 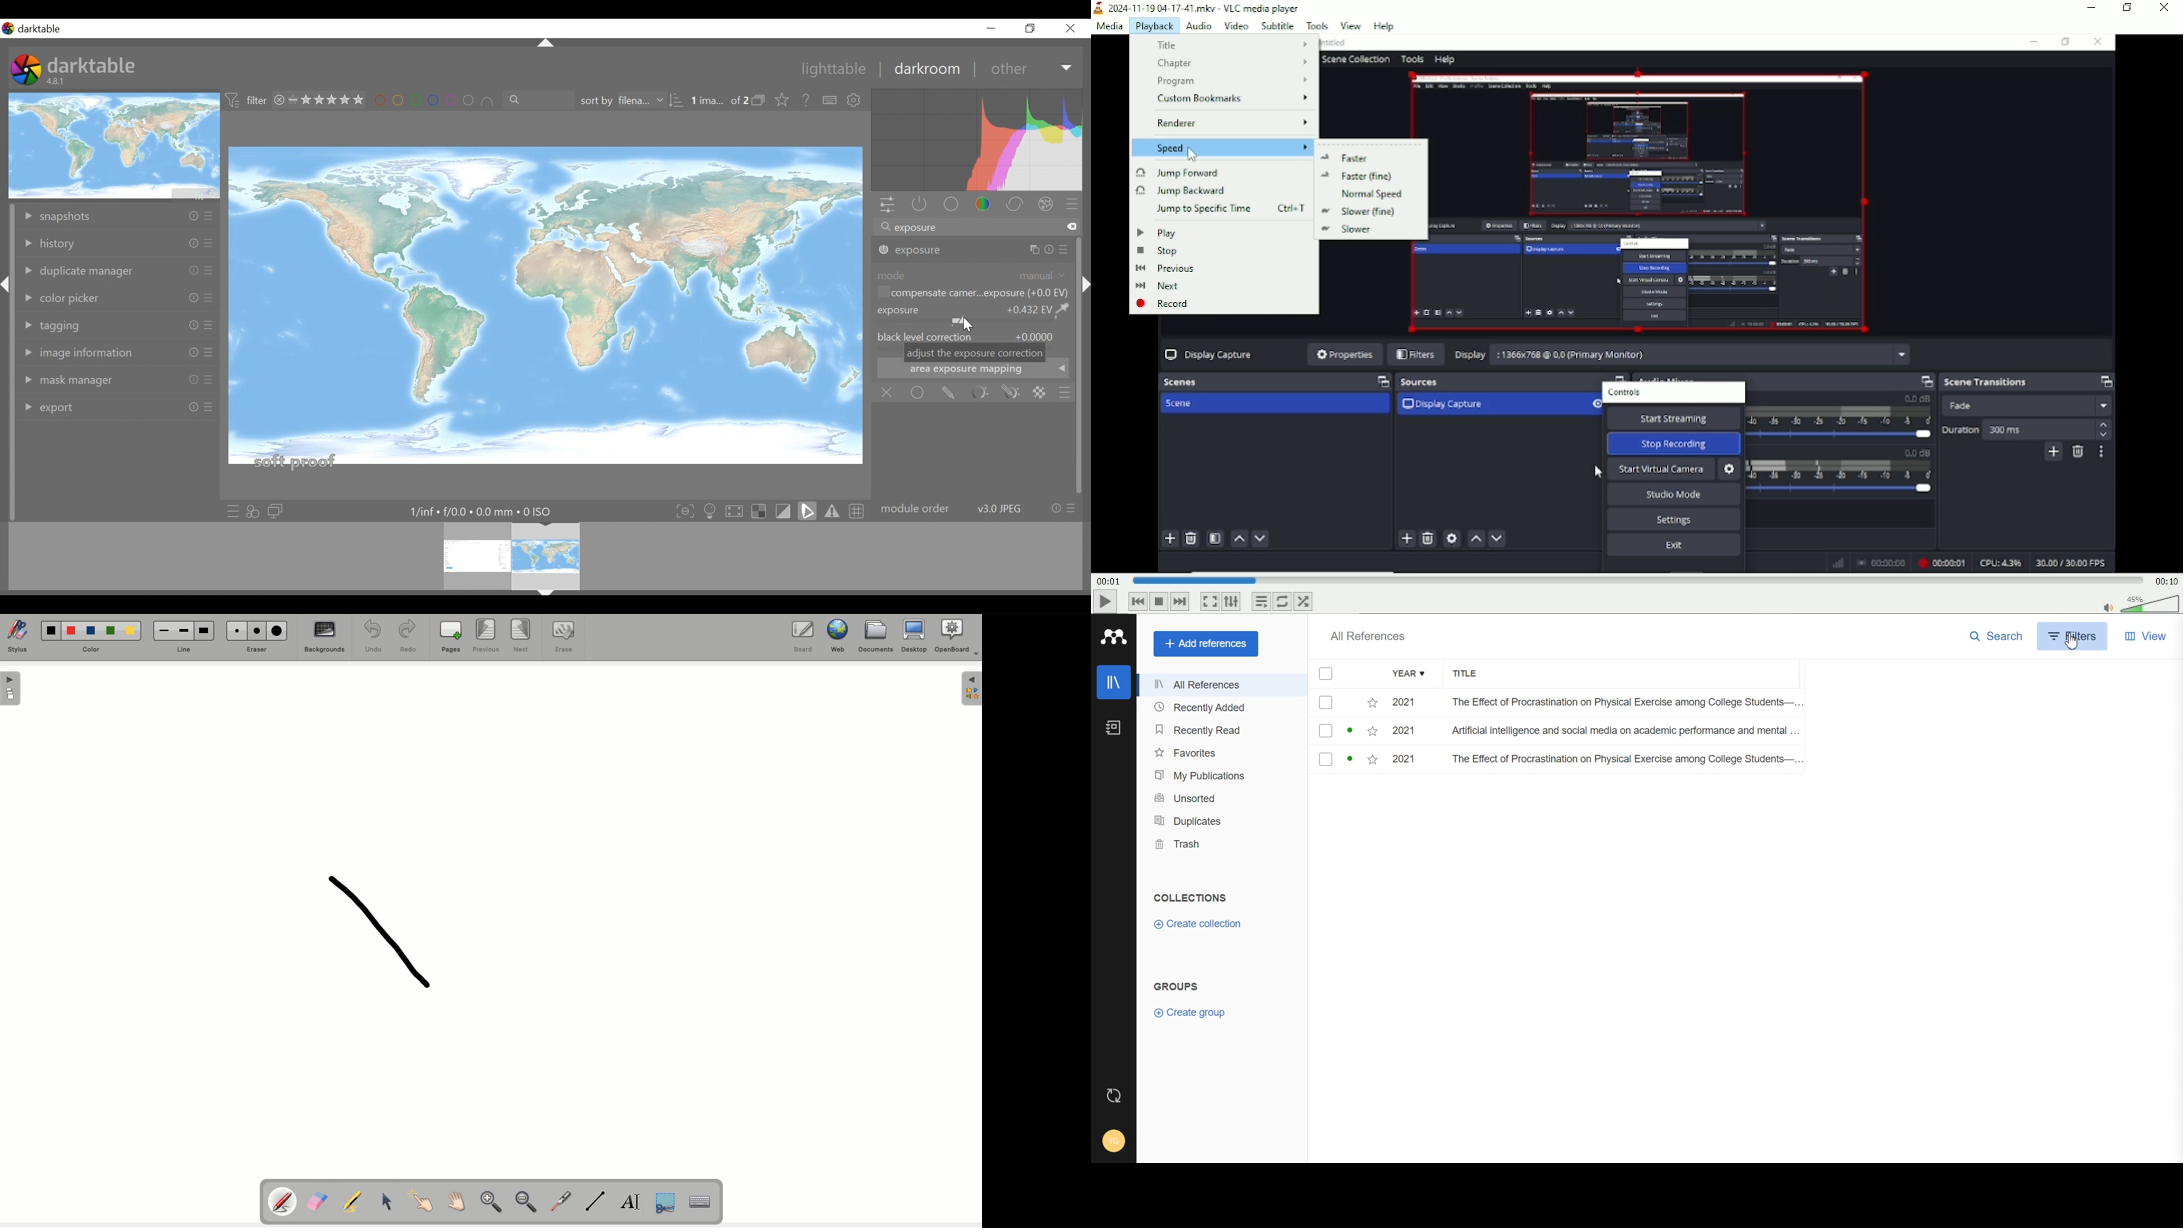 What do you see at coordinates (72, 632) in the screenshot?
I see `Red` at bounding box center [72, 632].